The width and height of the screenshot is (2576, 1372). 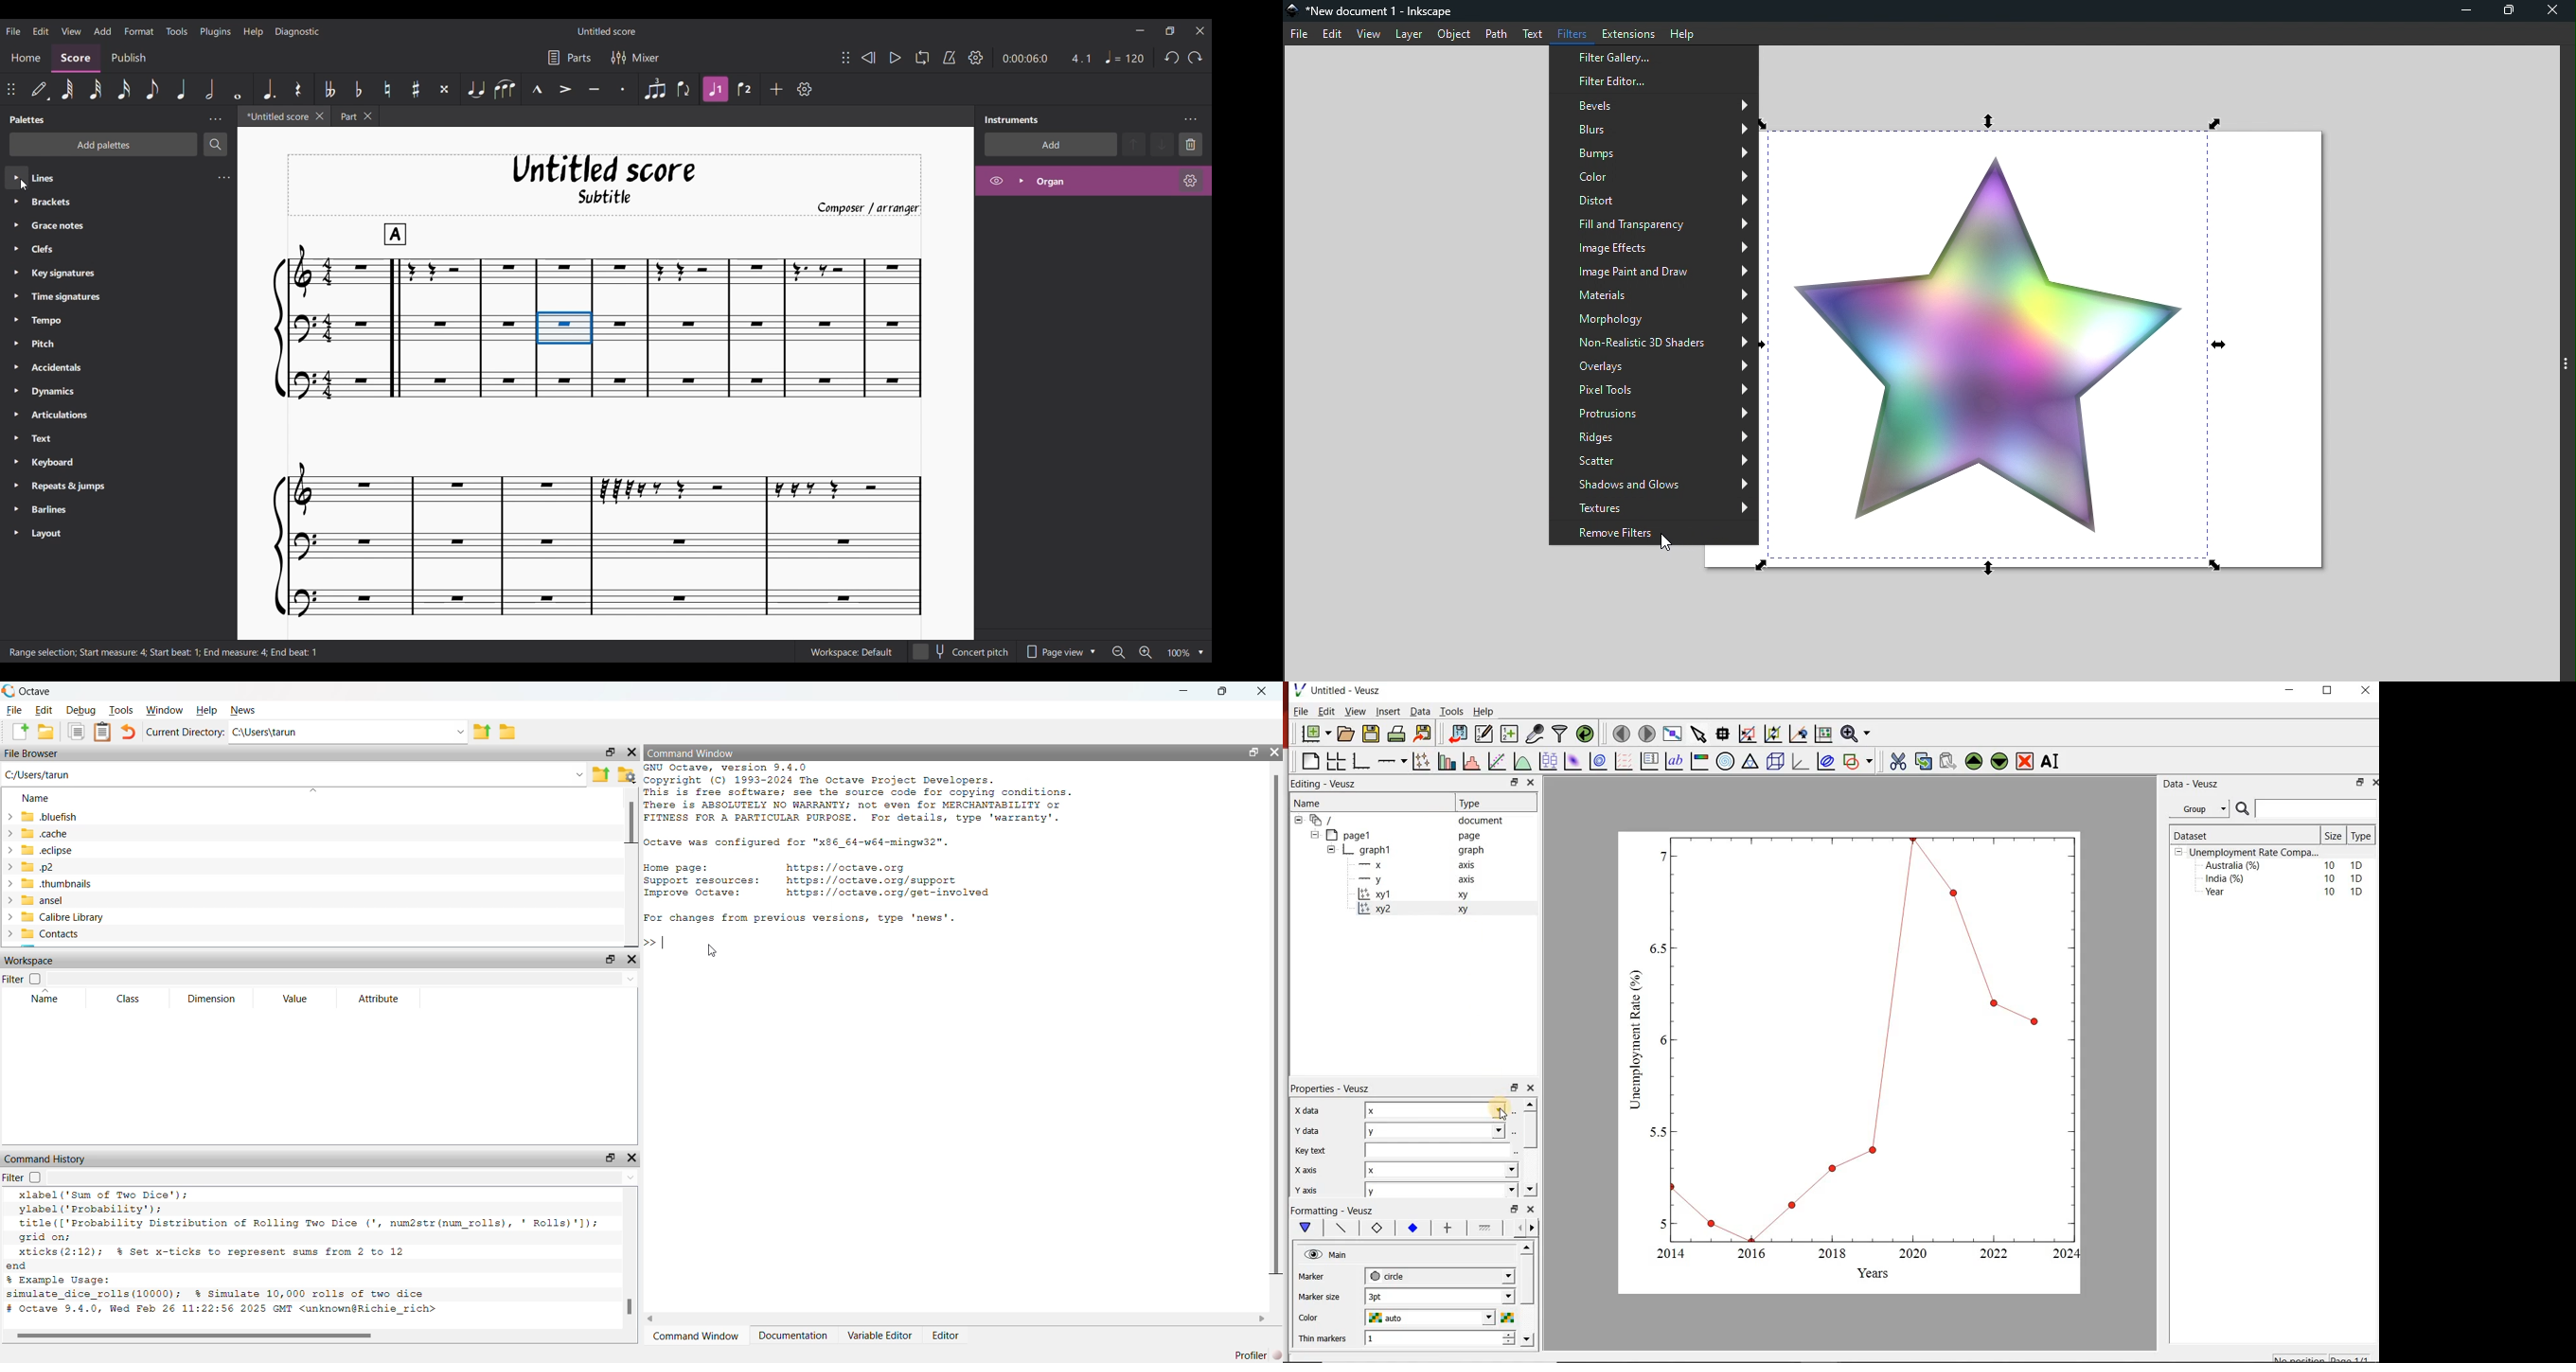 What do you see at coordinates (164, 710) in the screenshot?
I see `Windows` at bounding box center [164, 710].